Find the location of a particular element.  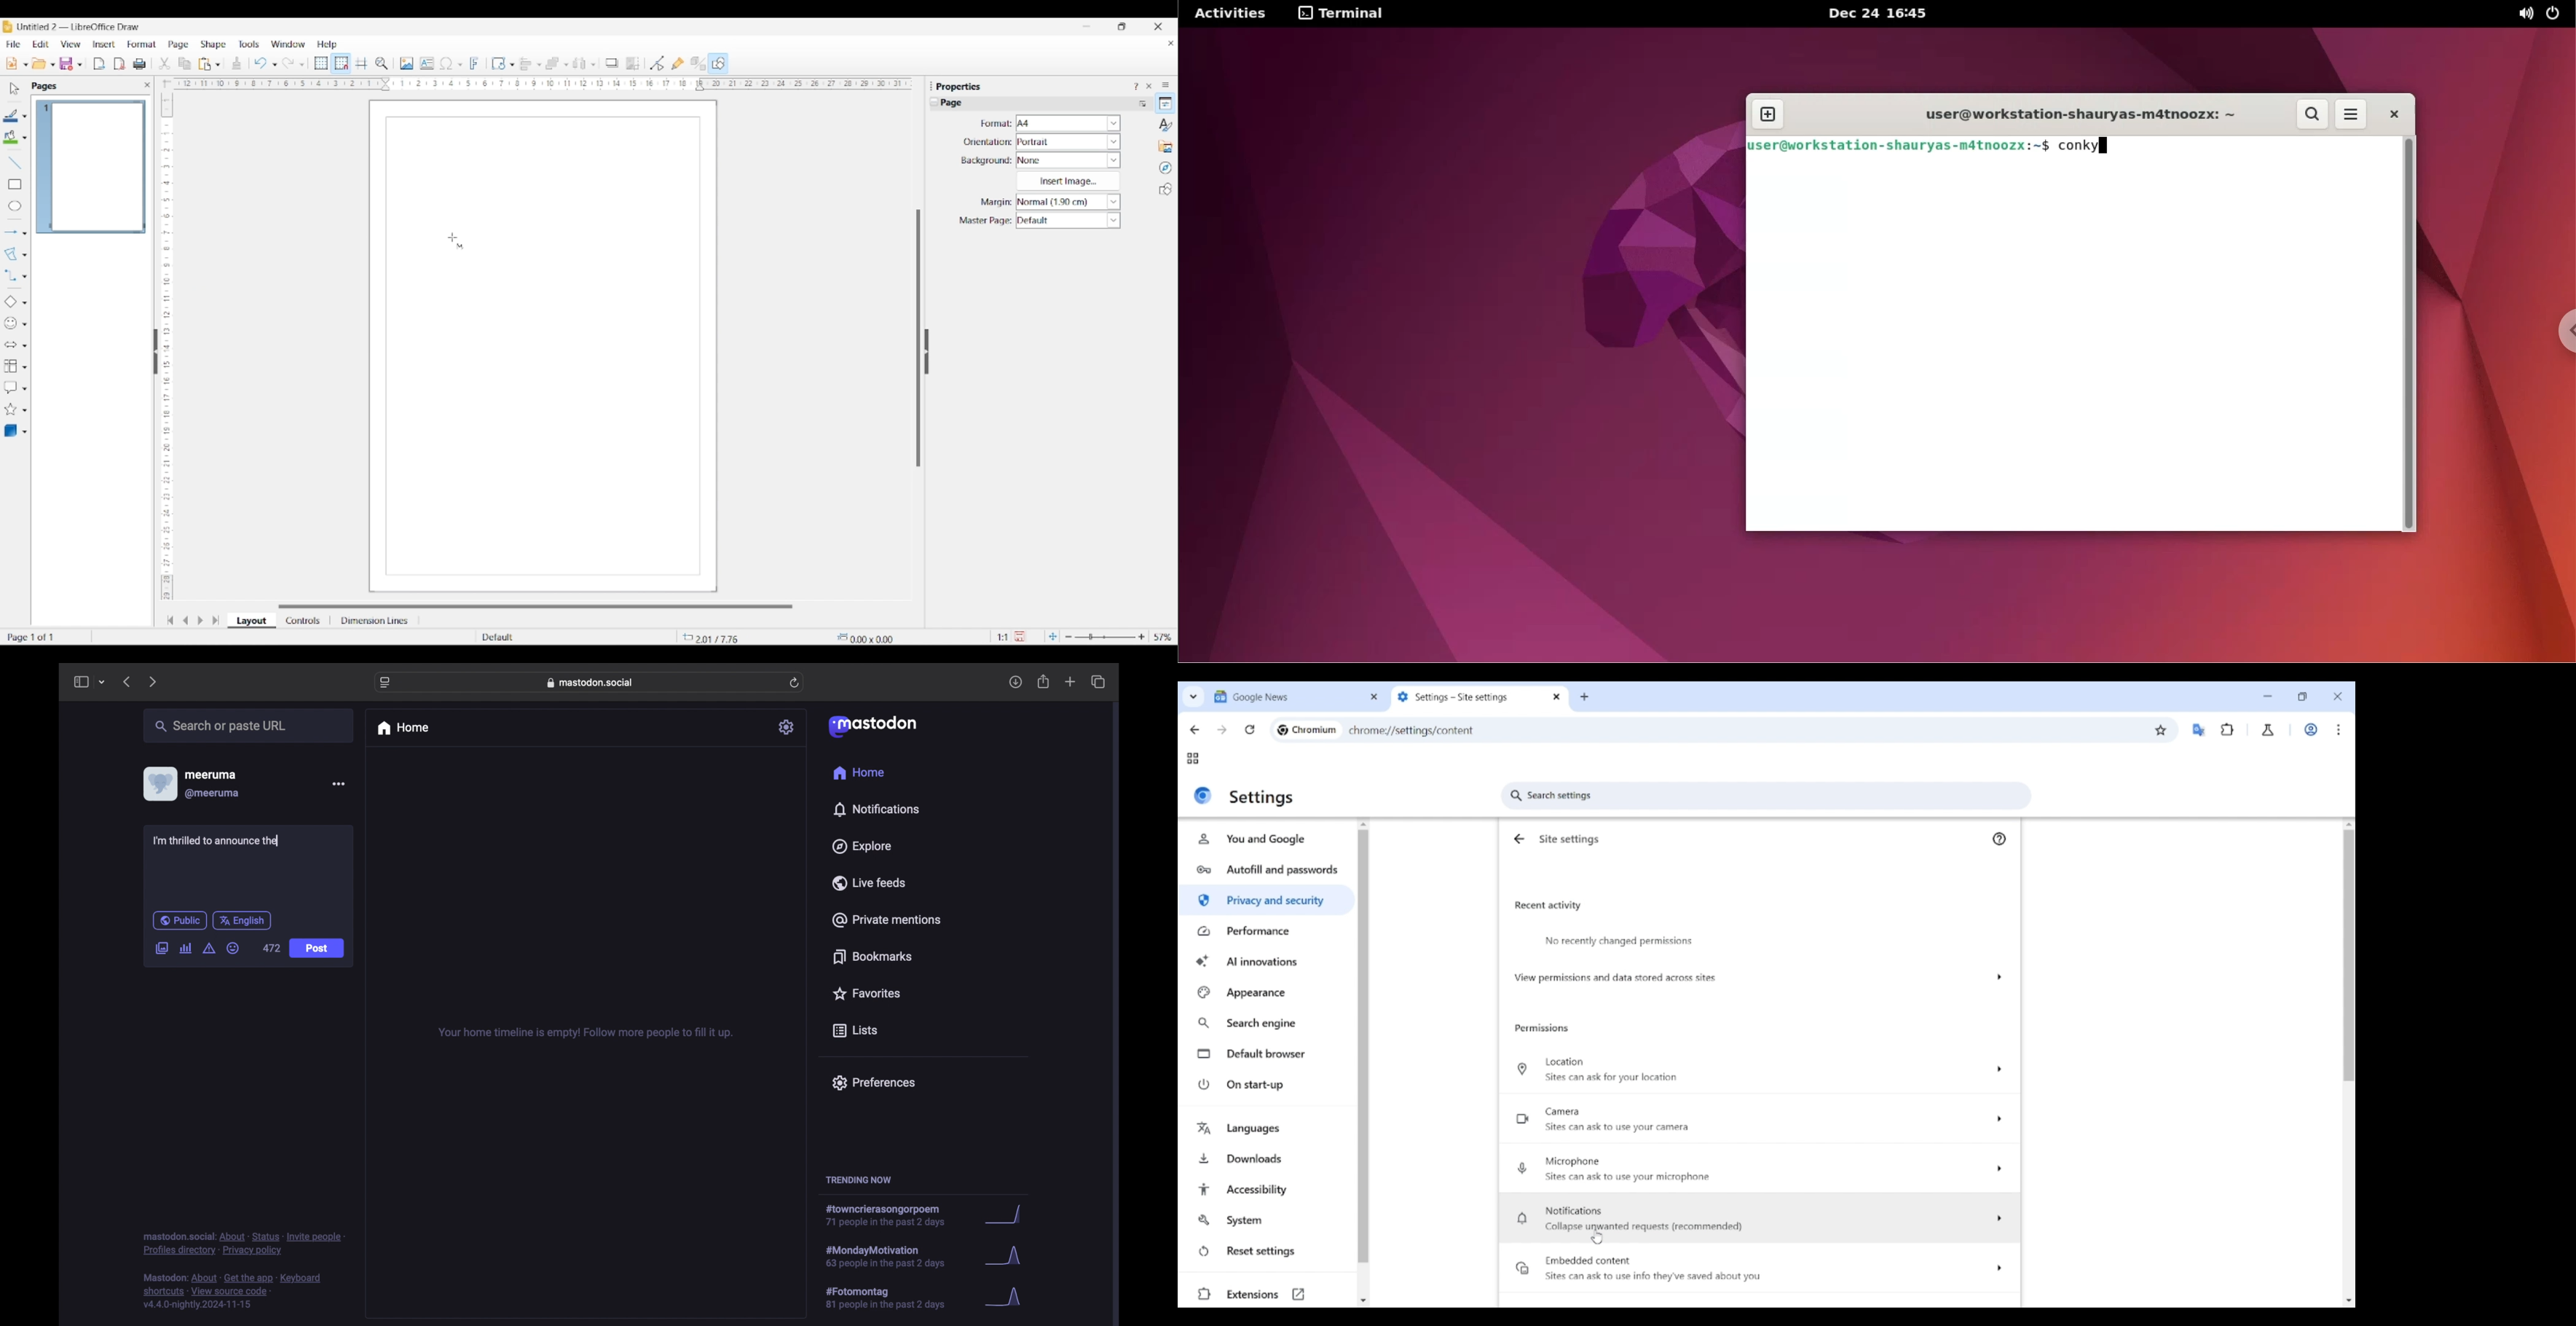

Vertical slide bar is located at coordinates (2349, 955).